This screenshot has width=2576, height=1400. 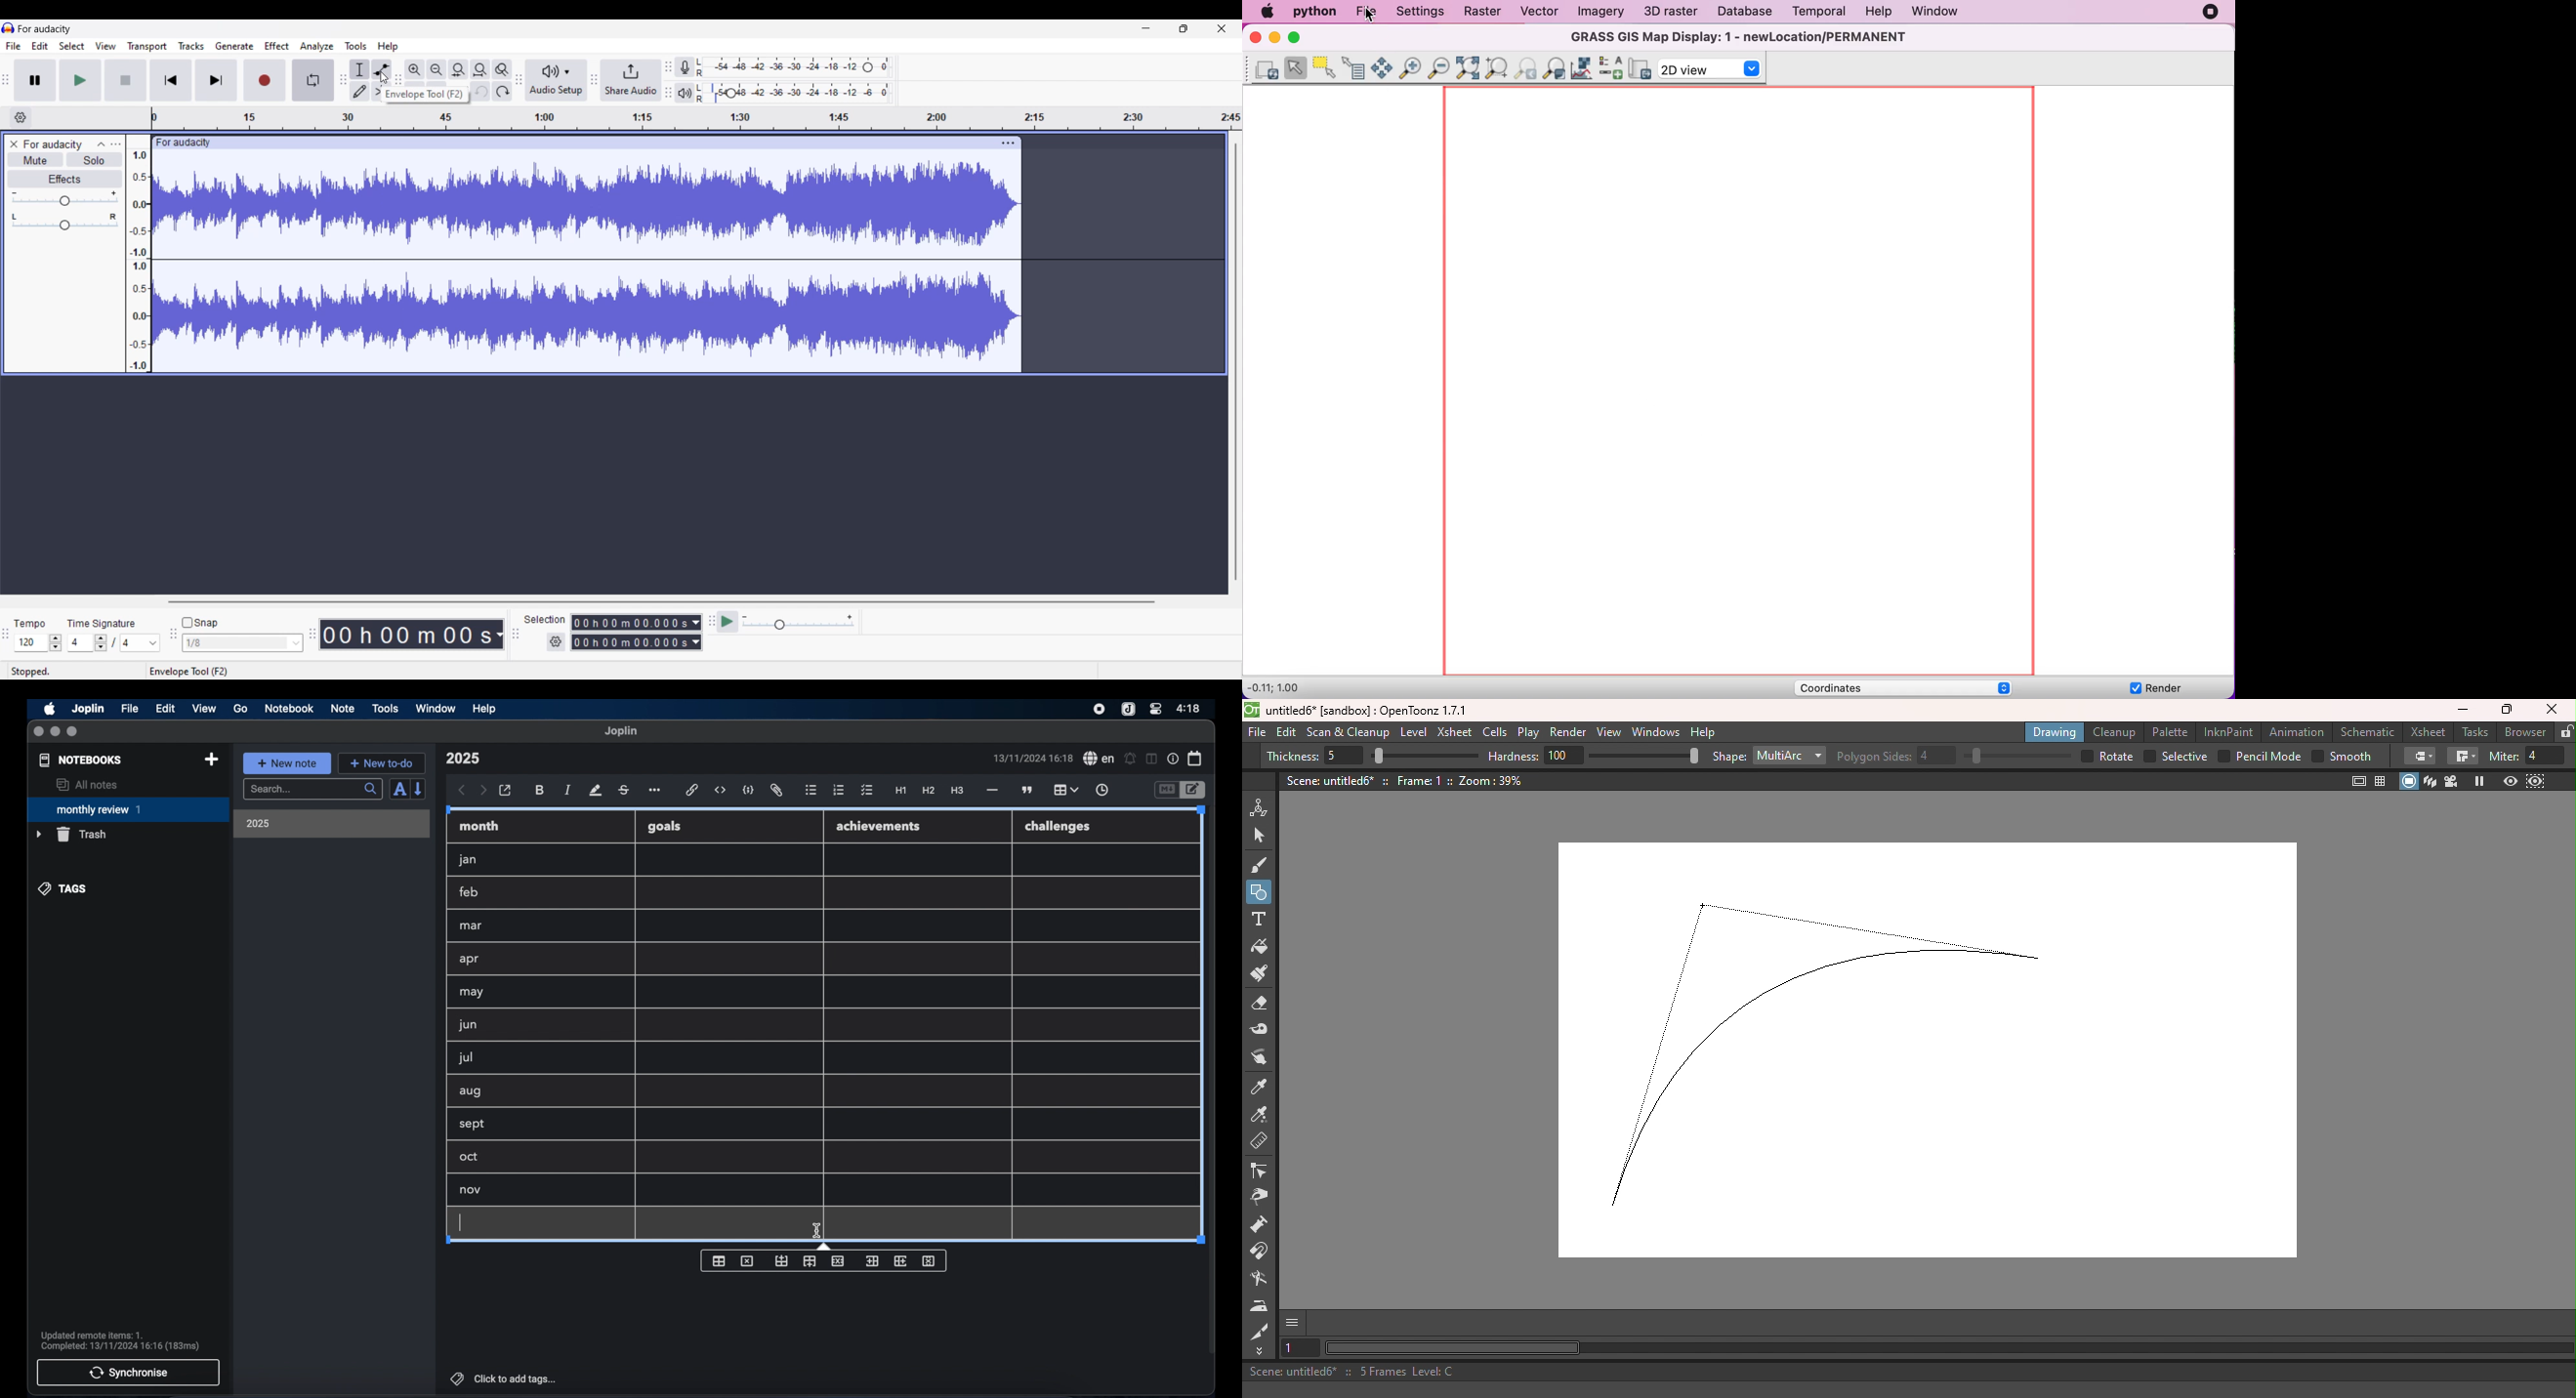 I want to click on insert column after, so click(x=811, y=1261).